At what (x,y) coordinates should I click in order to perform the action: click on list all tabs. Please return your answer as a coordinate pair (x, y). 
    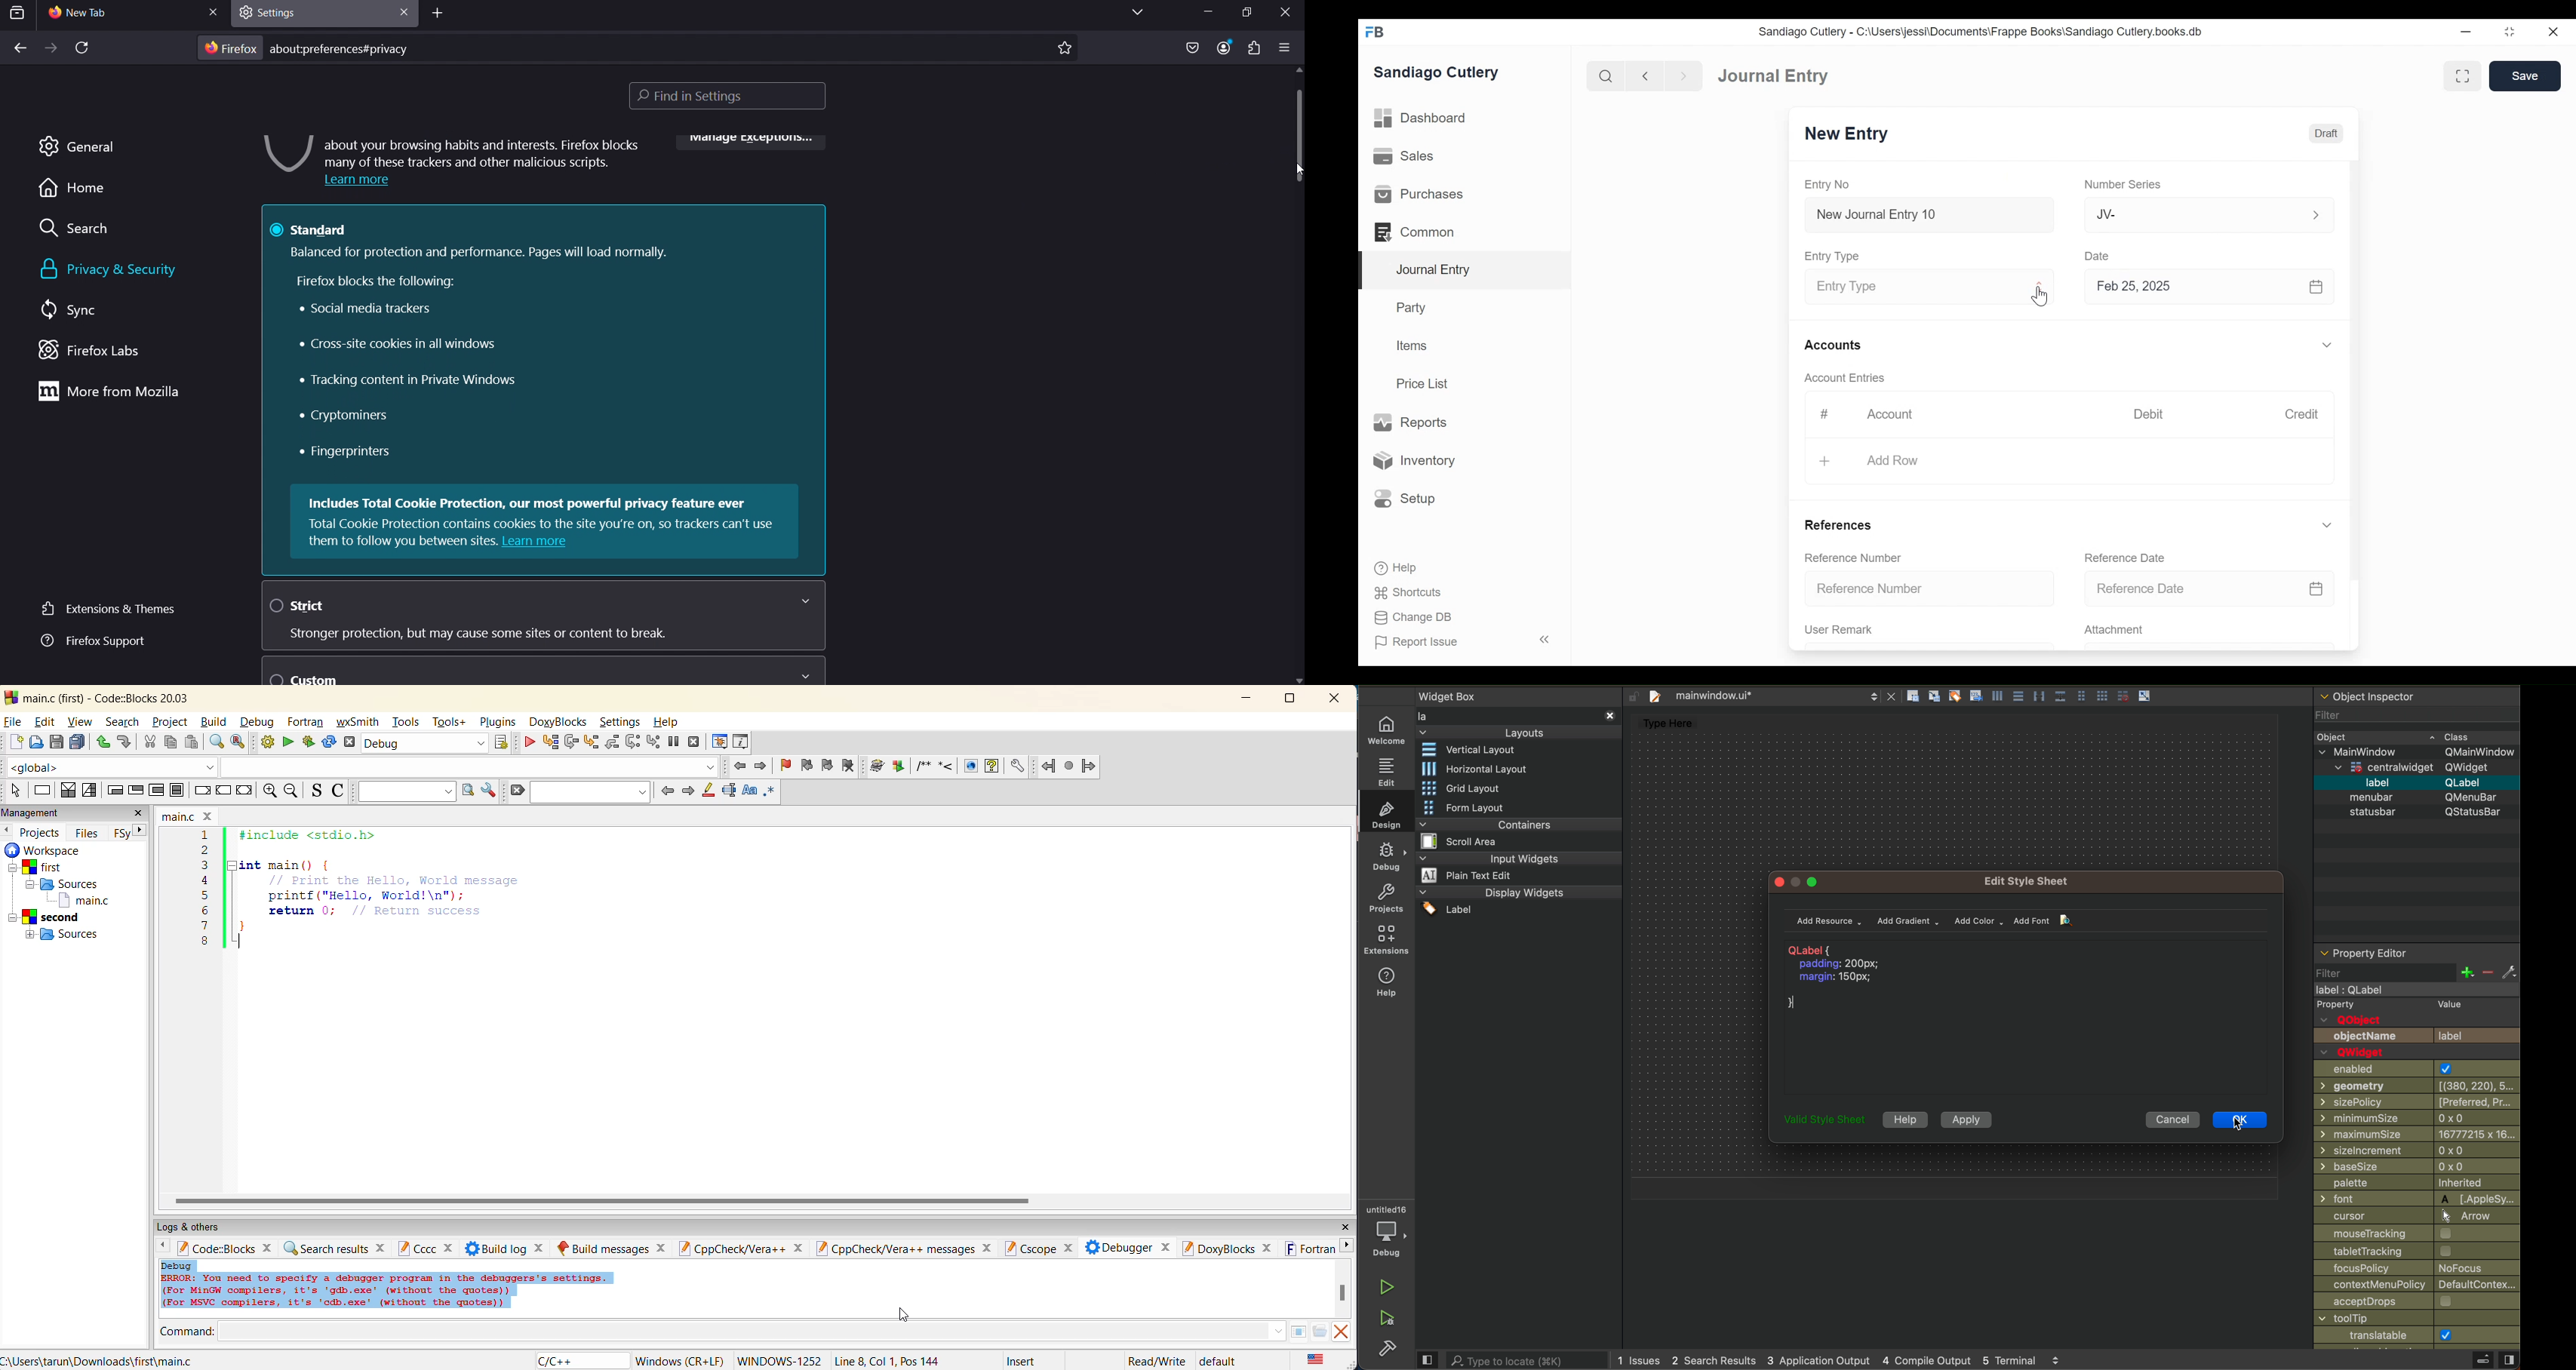
    Looking at the image, I should click on (1132, 13).